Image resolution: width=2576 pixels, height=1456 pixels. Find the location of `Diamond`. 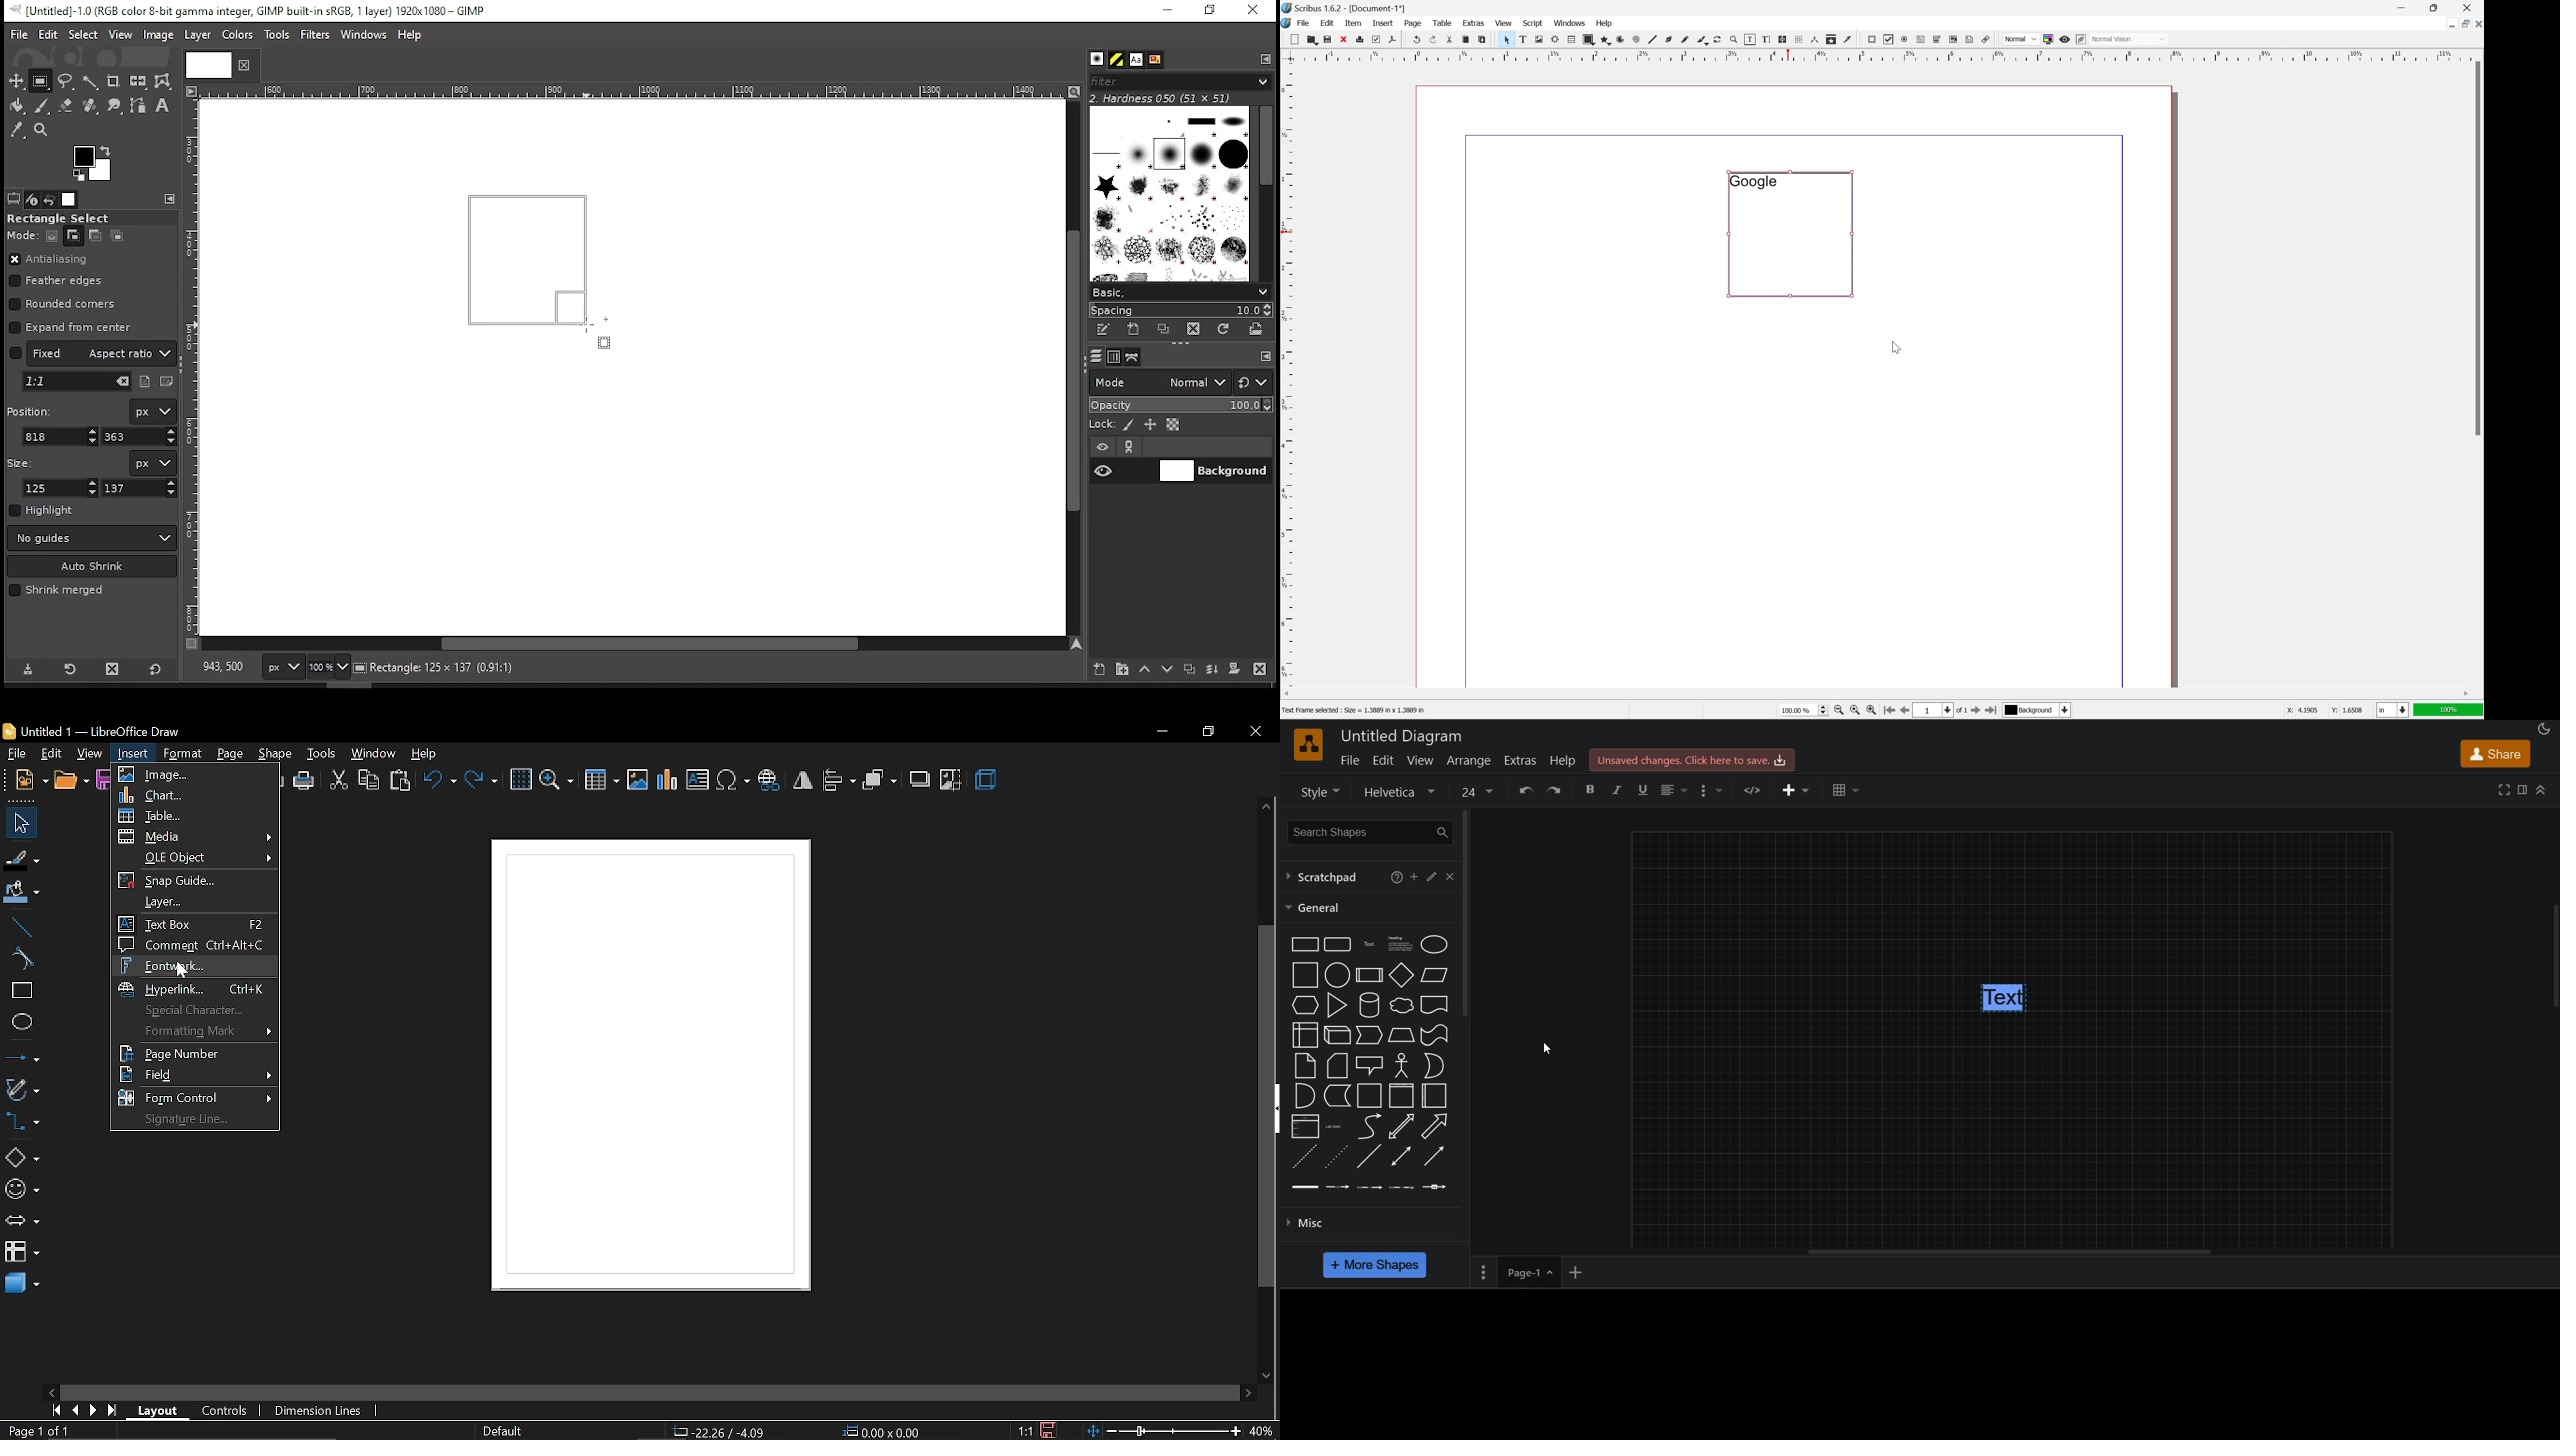

Diamond is located at coordinates (1401, 975).